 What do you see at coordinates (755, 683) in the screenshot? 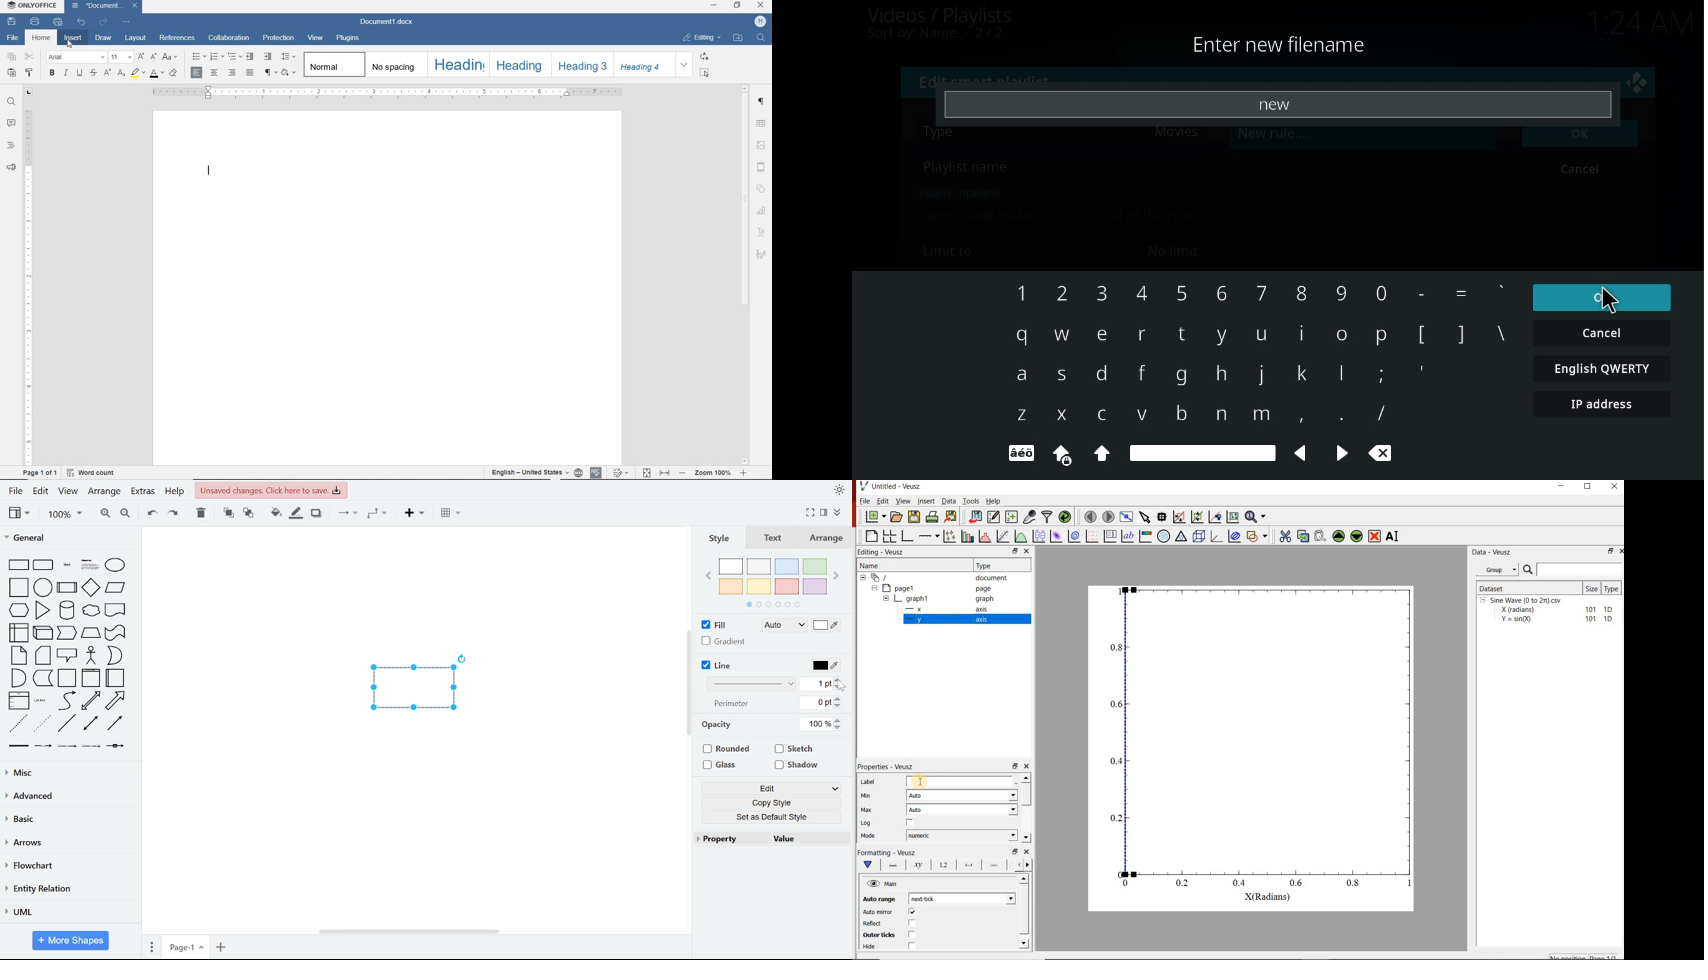
I see `patterns` at bounding box center [755, 683].